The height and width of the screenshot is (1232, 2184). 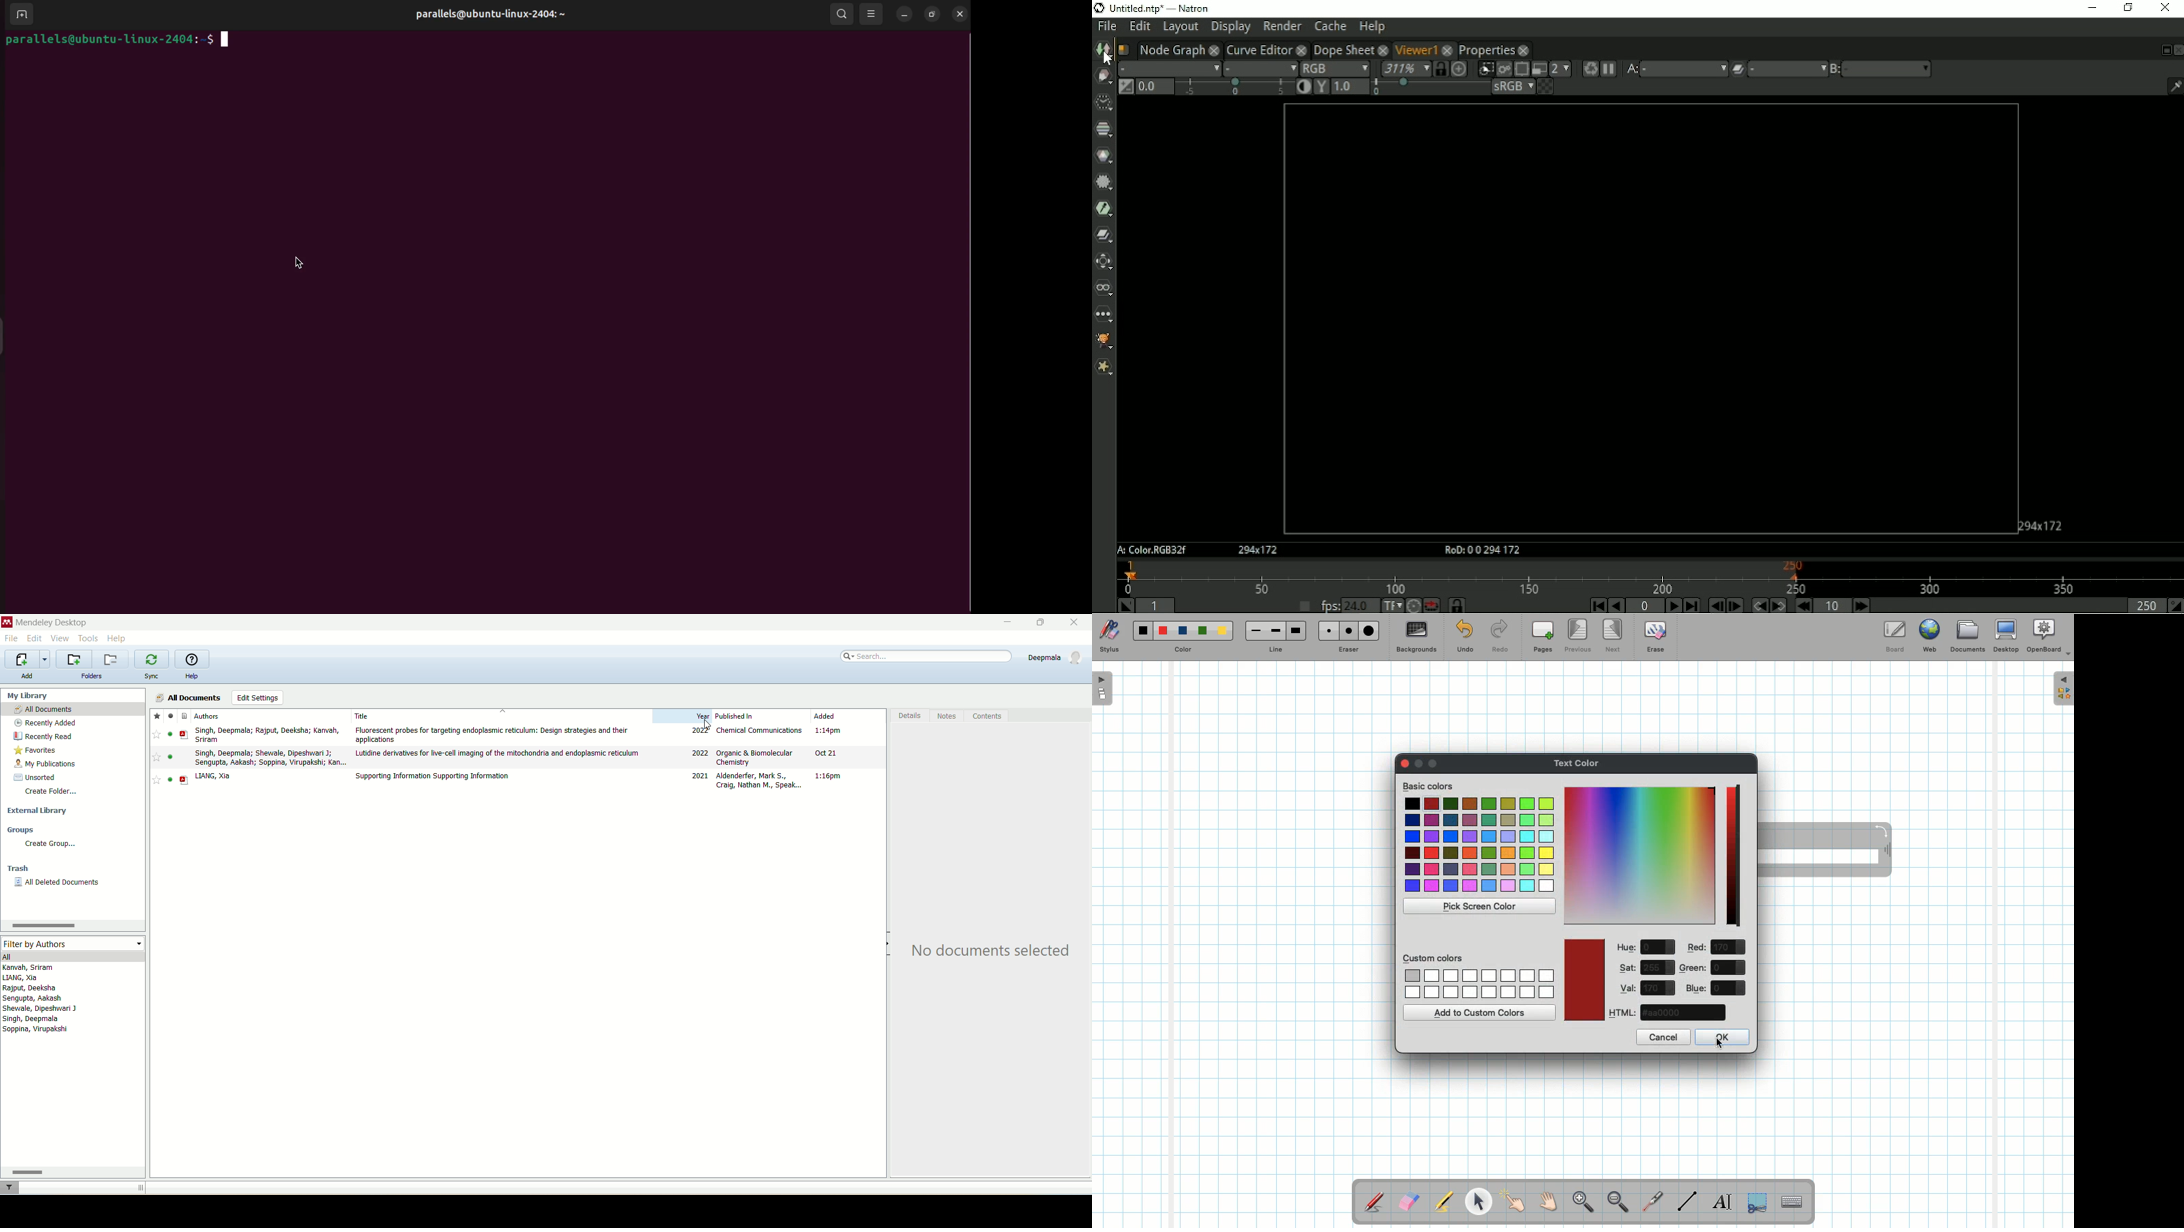 What do you see at coordinates (1623, 1012) in the screenshot?
I see `HTML` at bounding box center [1623, 1012].